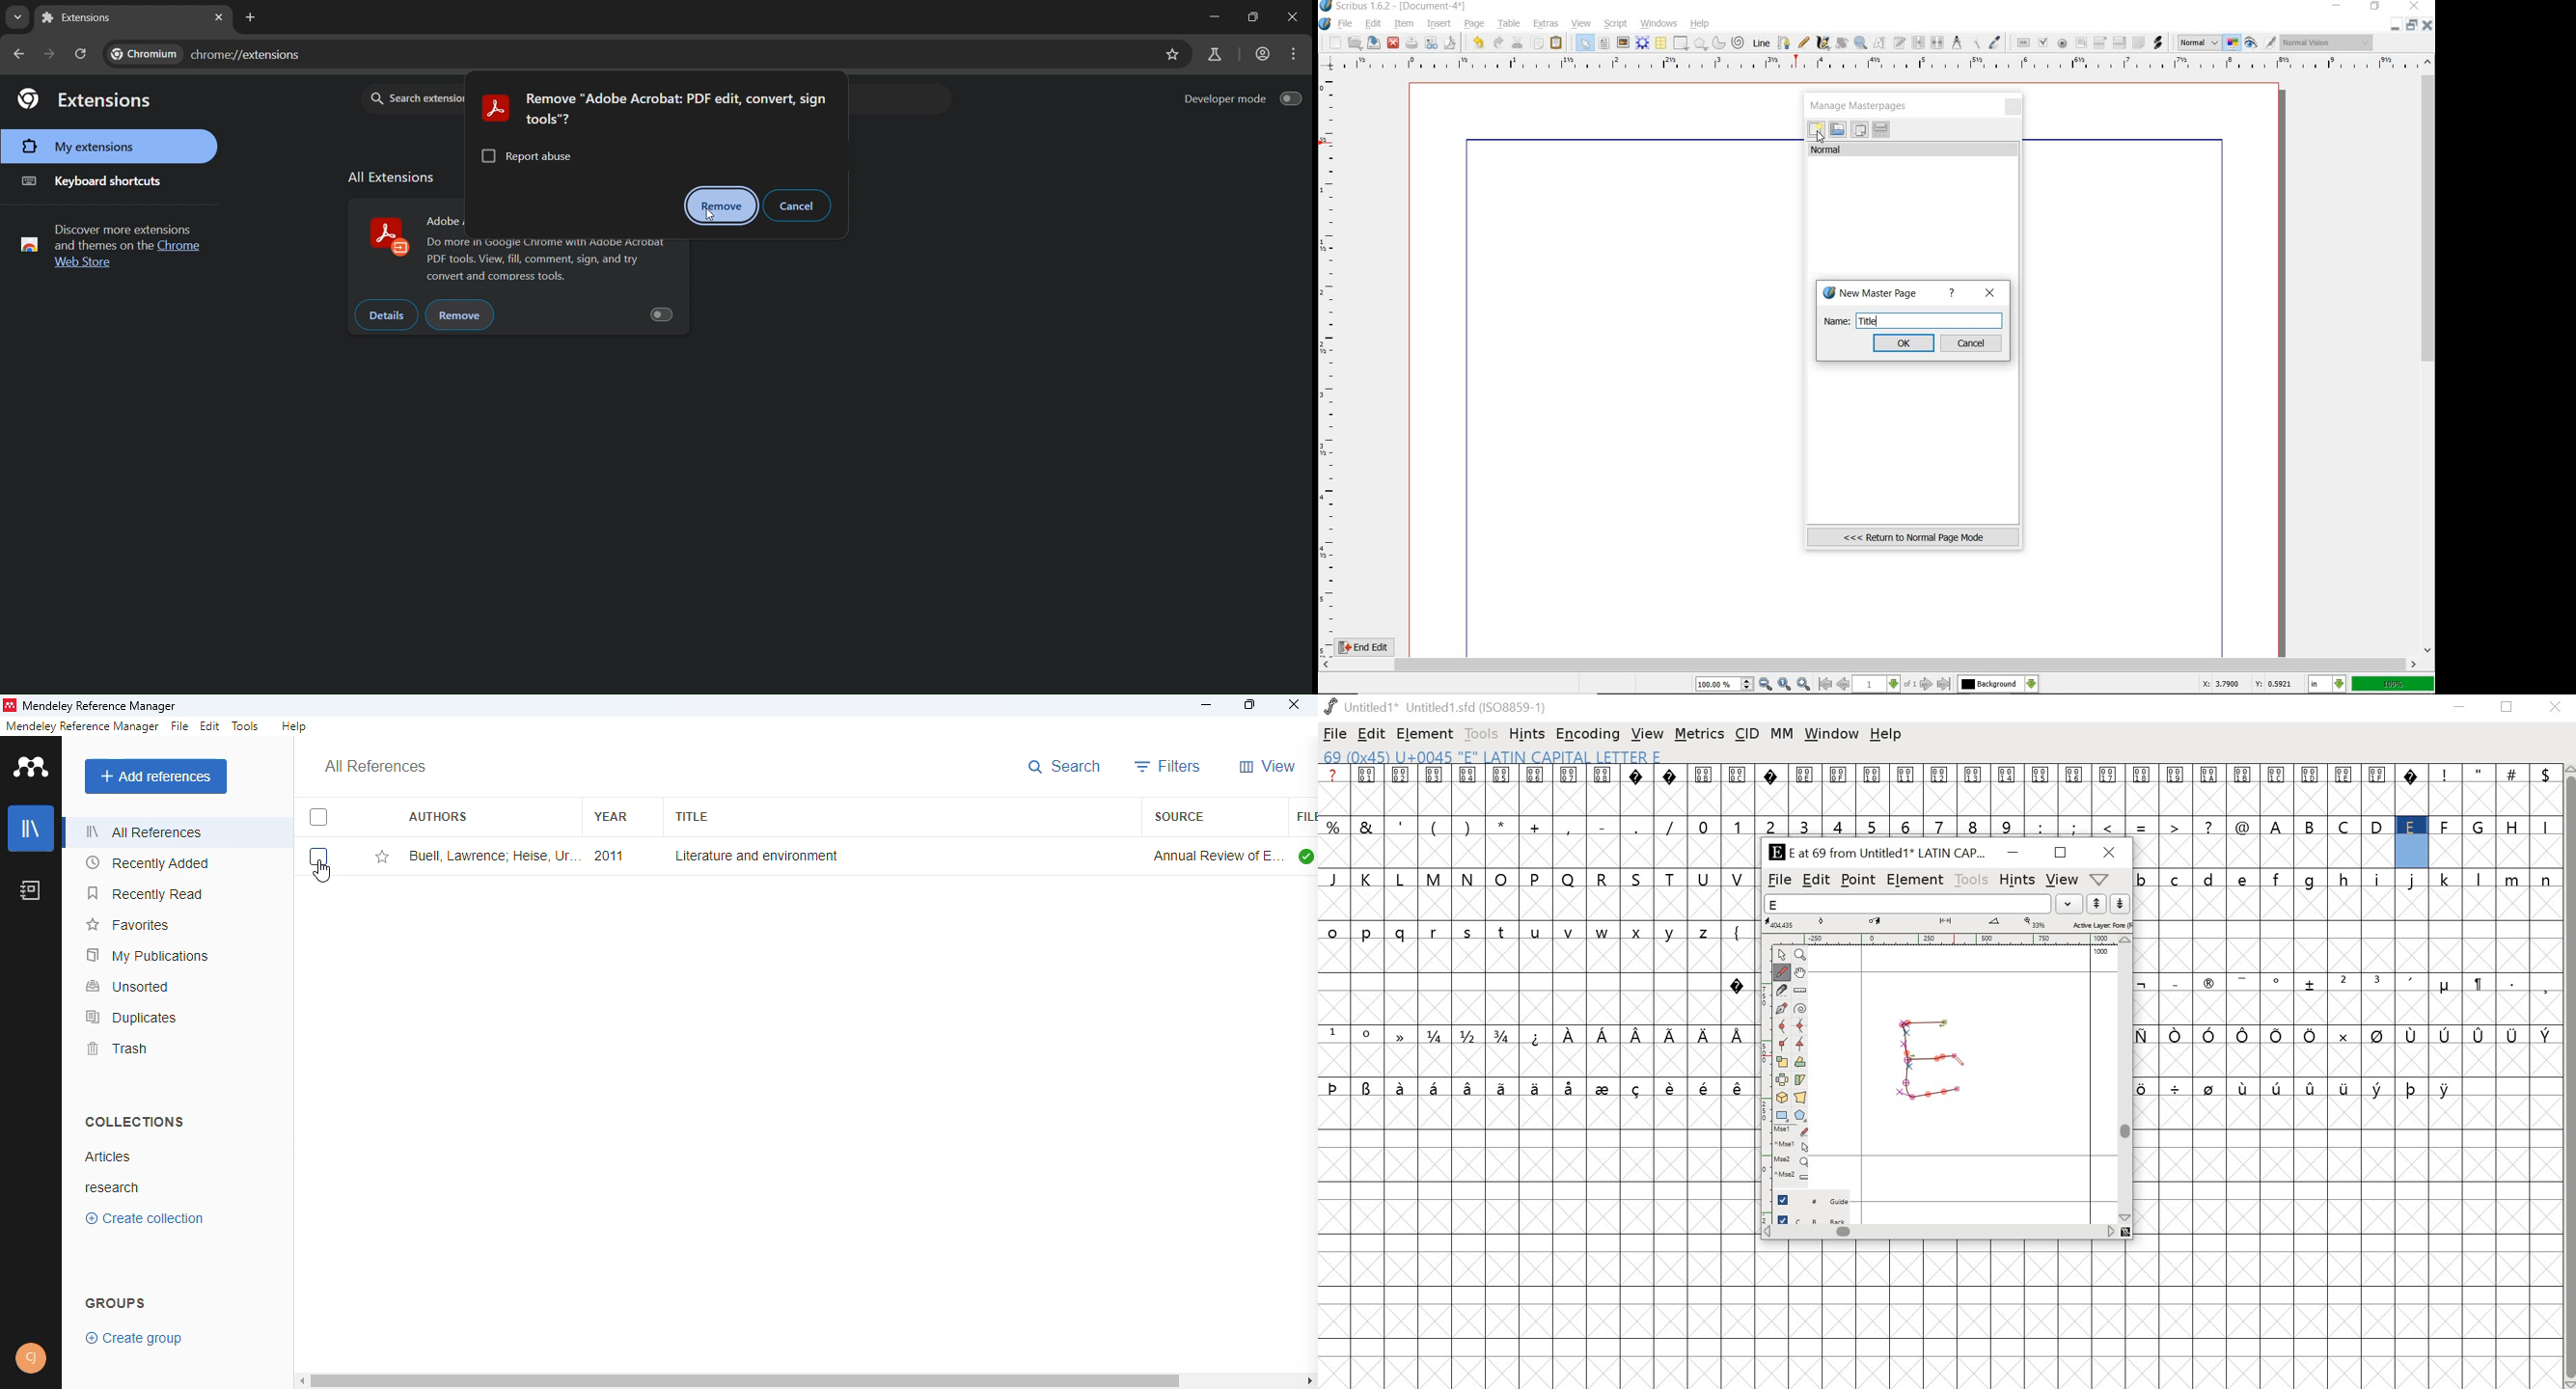 The image size is (2576, 1400). What do you see at coordinates (1873, 293) in the screenshot?
I see `new master page` at bounding box center [1873, 293].